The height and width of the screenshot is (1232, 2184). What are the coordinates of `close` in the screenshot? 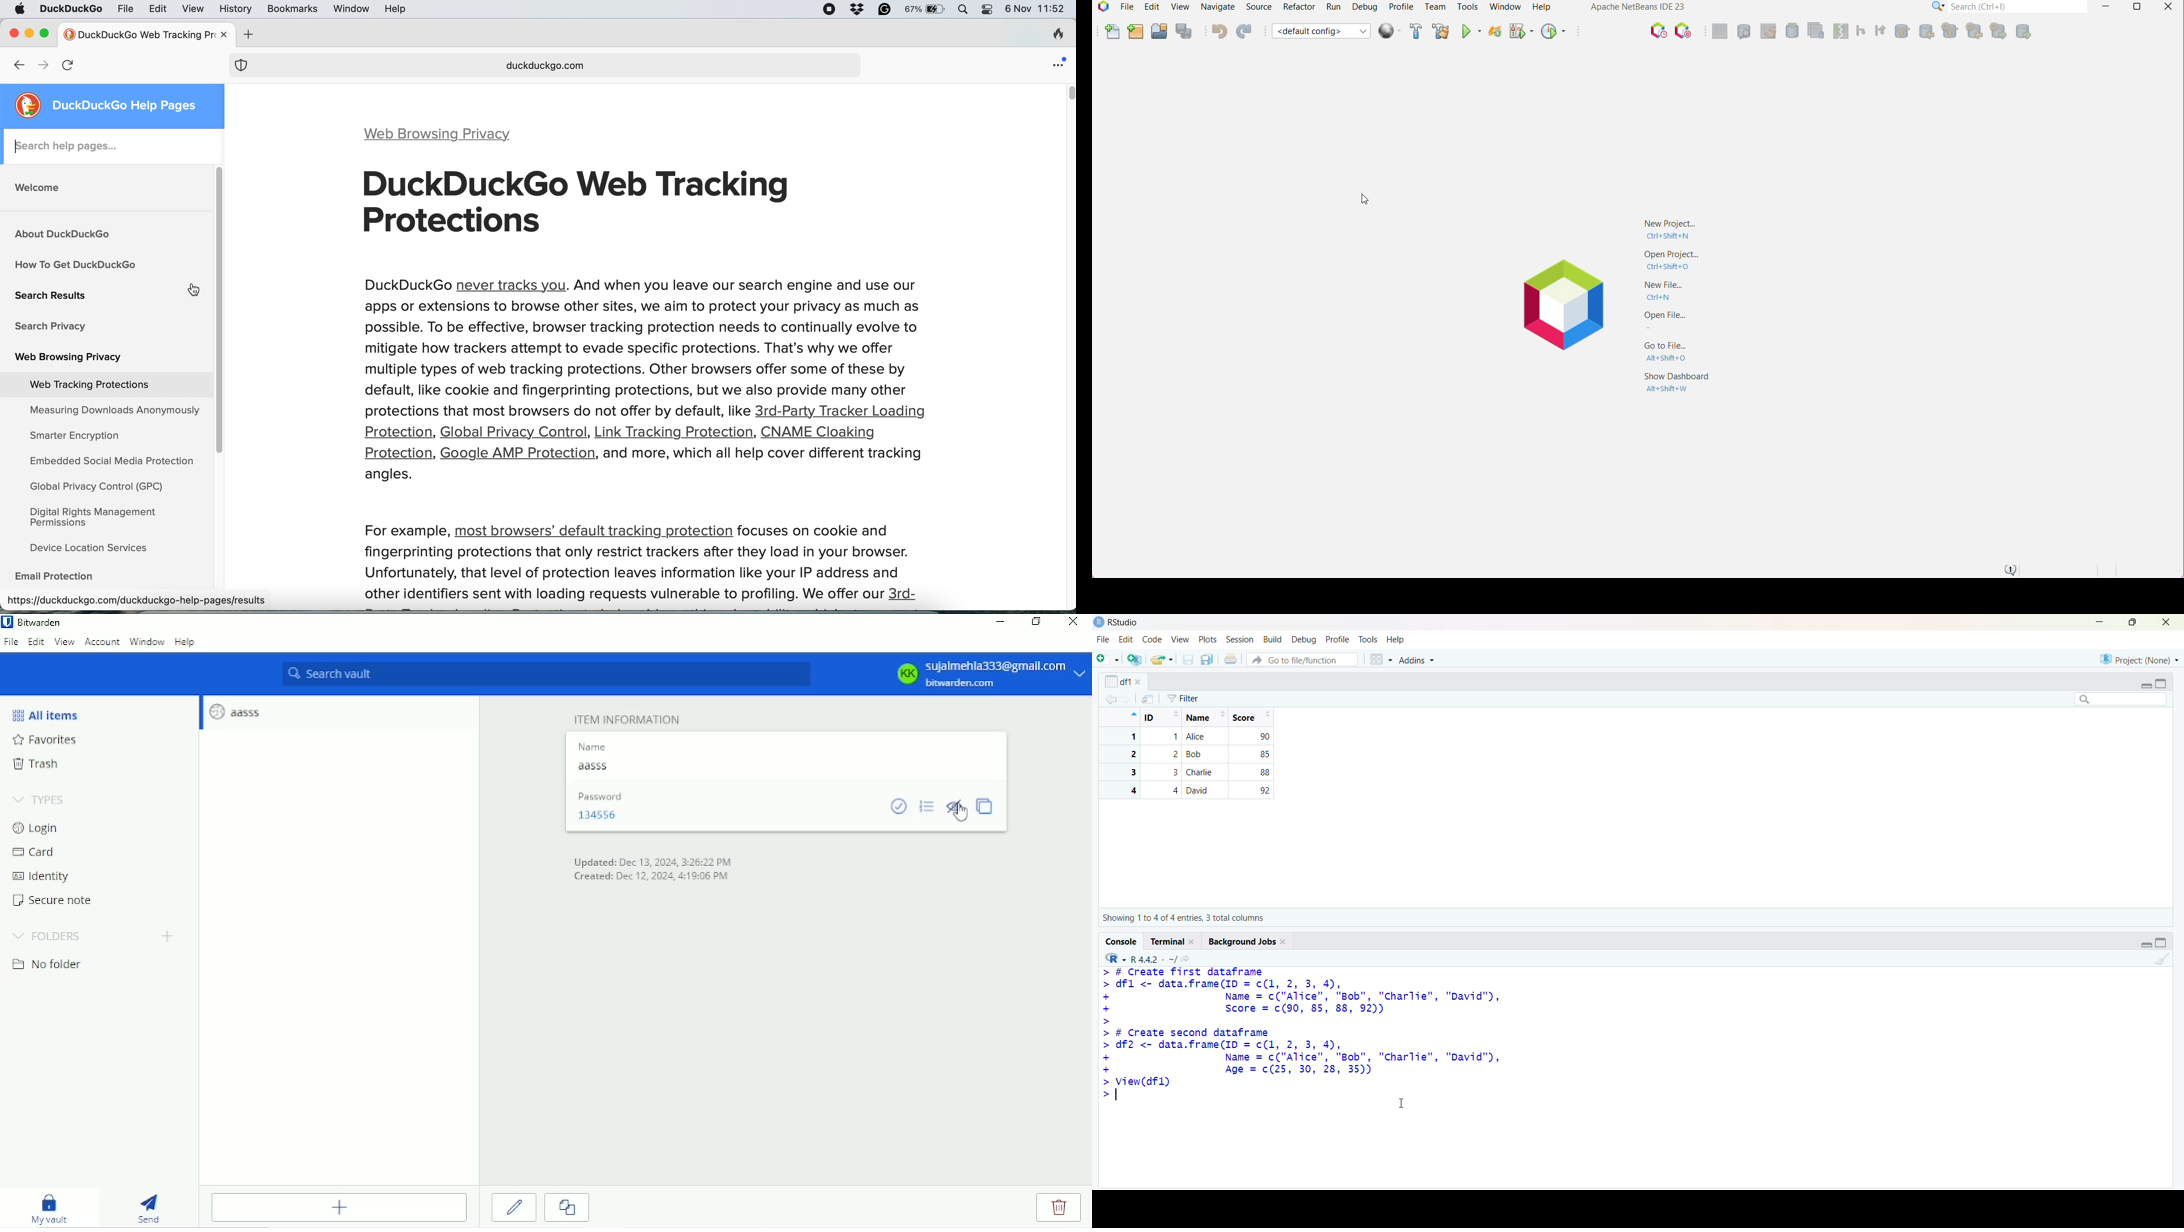 It's located at (1285, 943).